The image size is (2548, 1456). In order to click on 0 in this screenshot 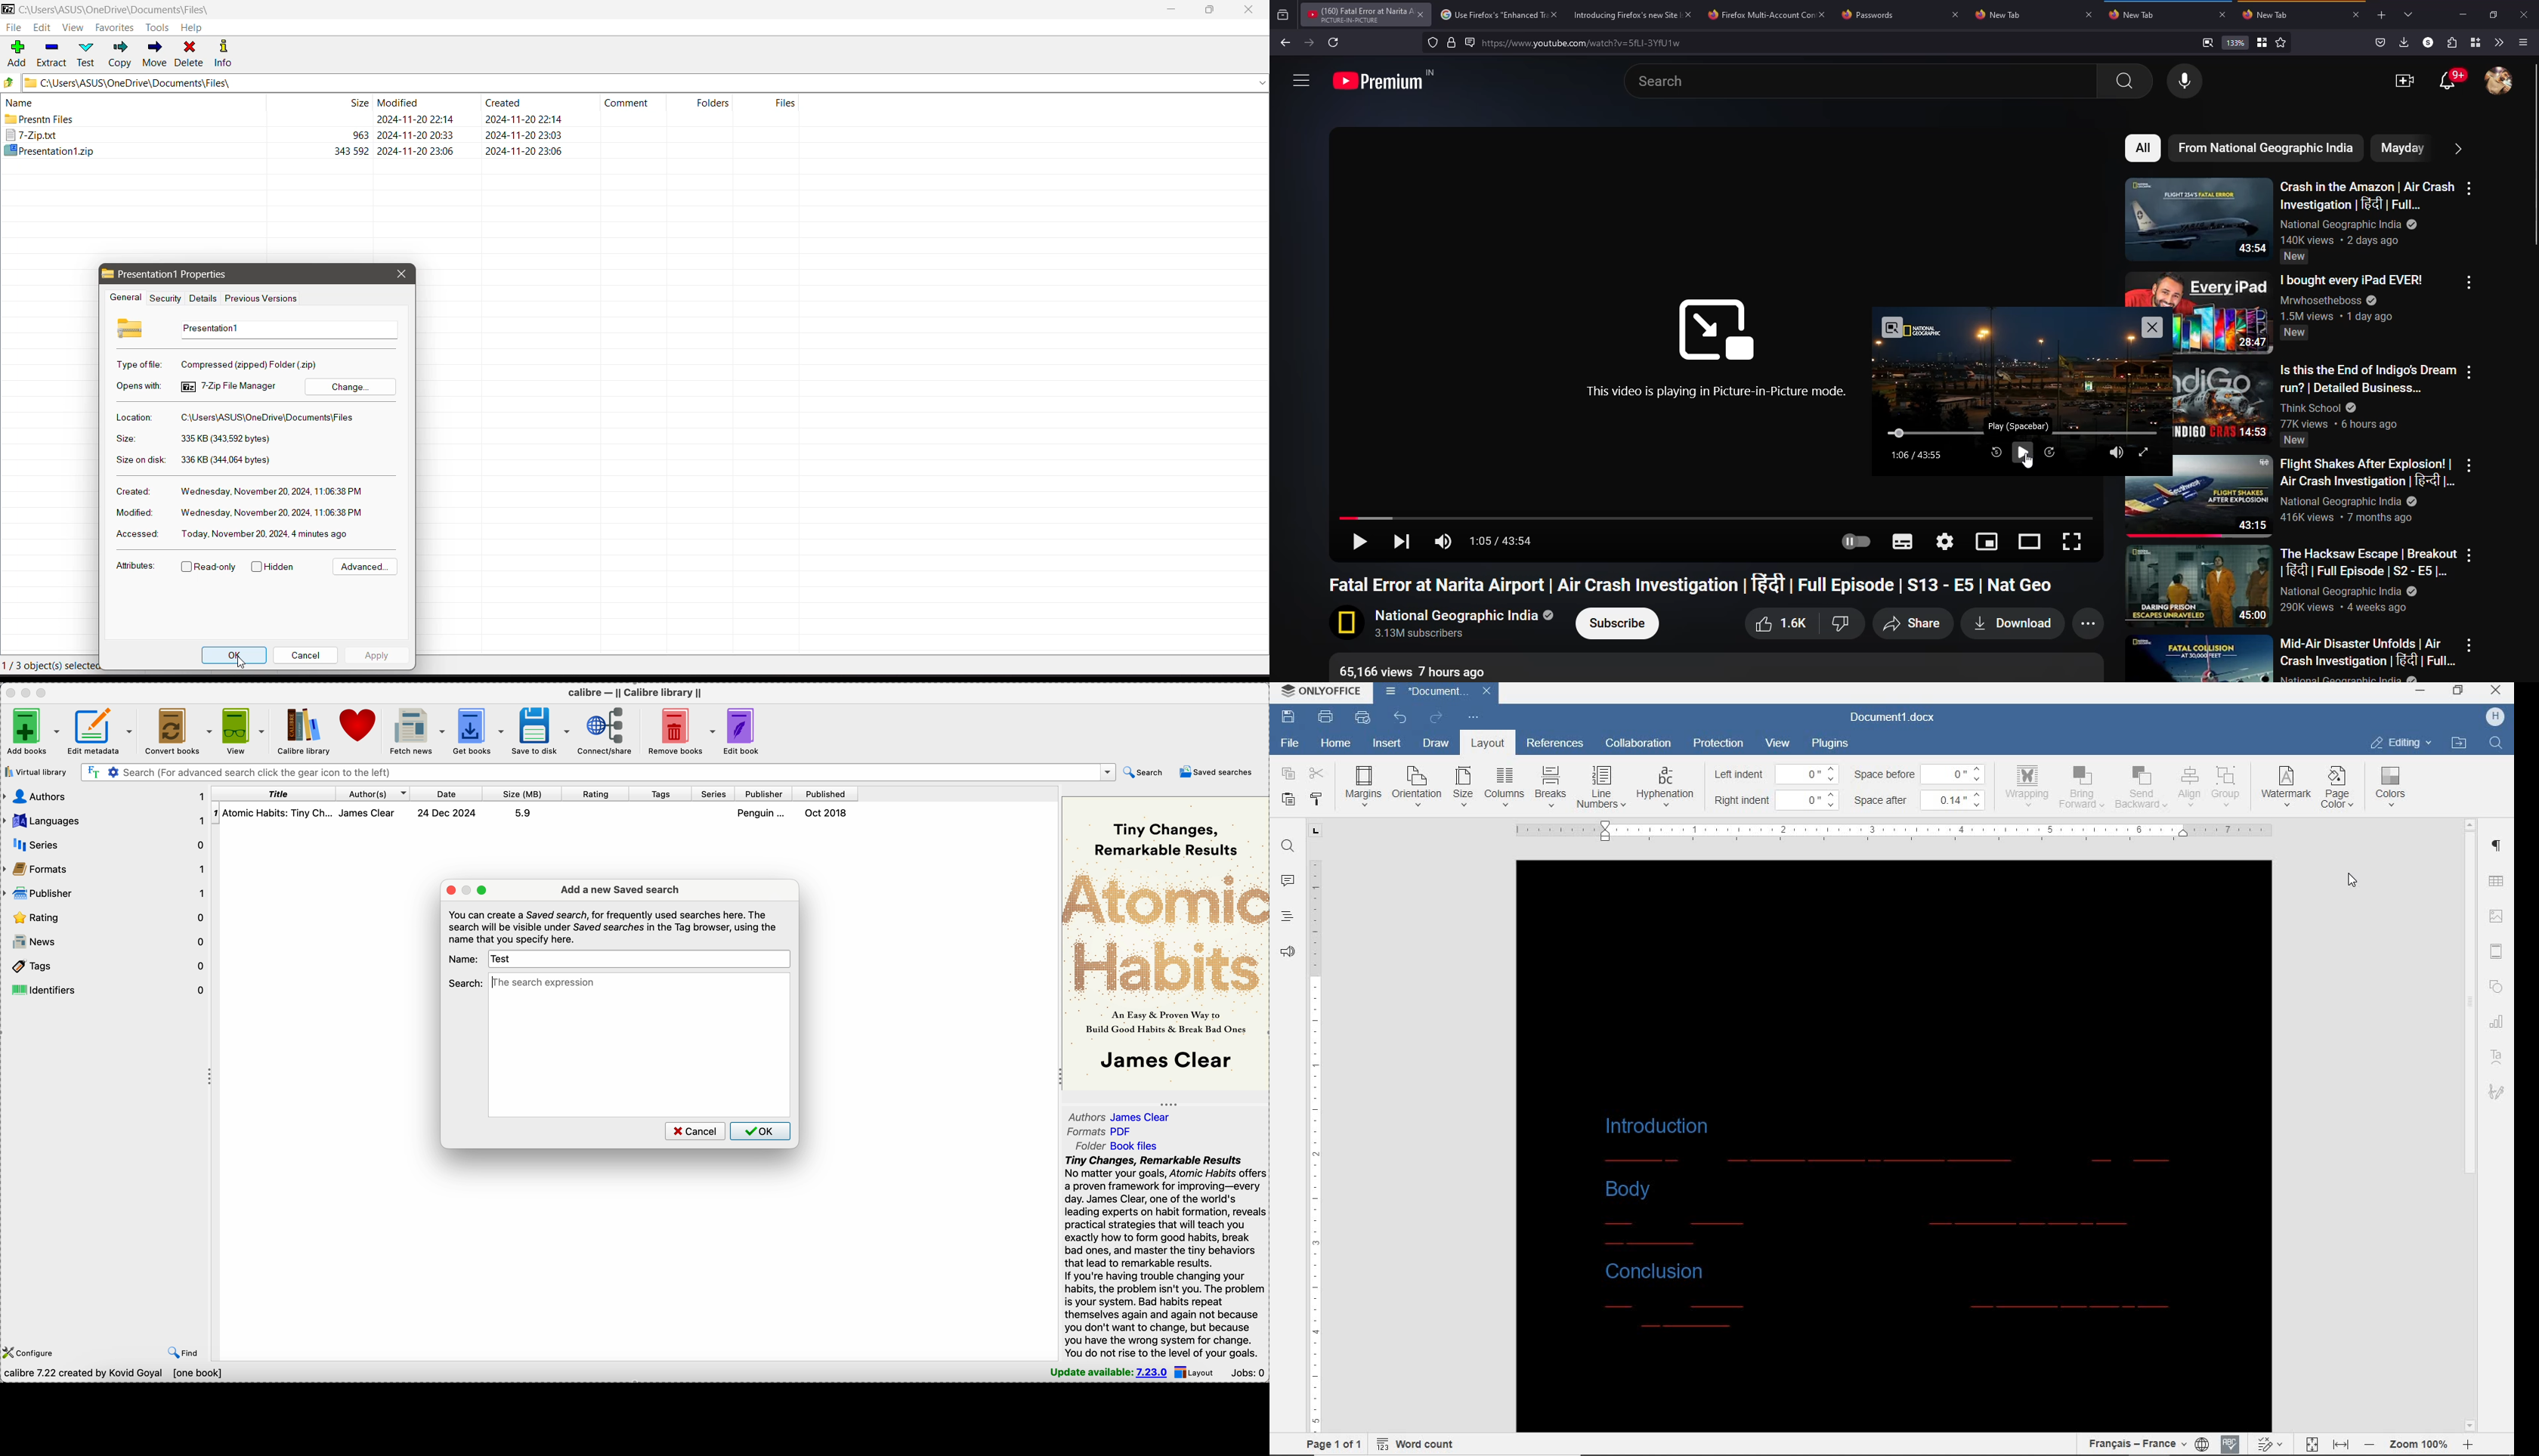, I will do `click(1806, 774)`.